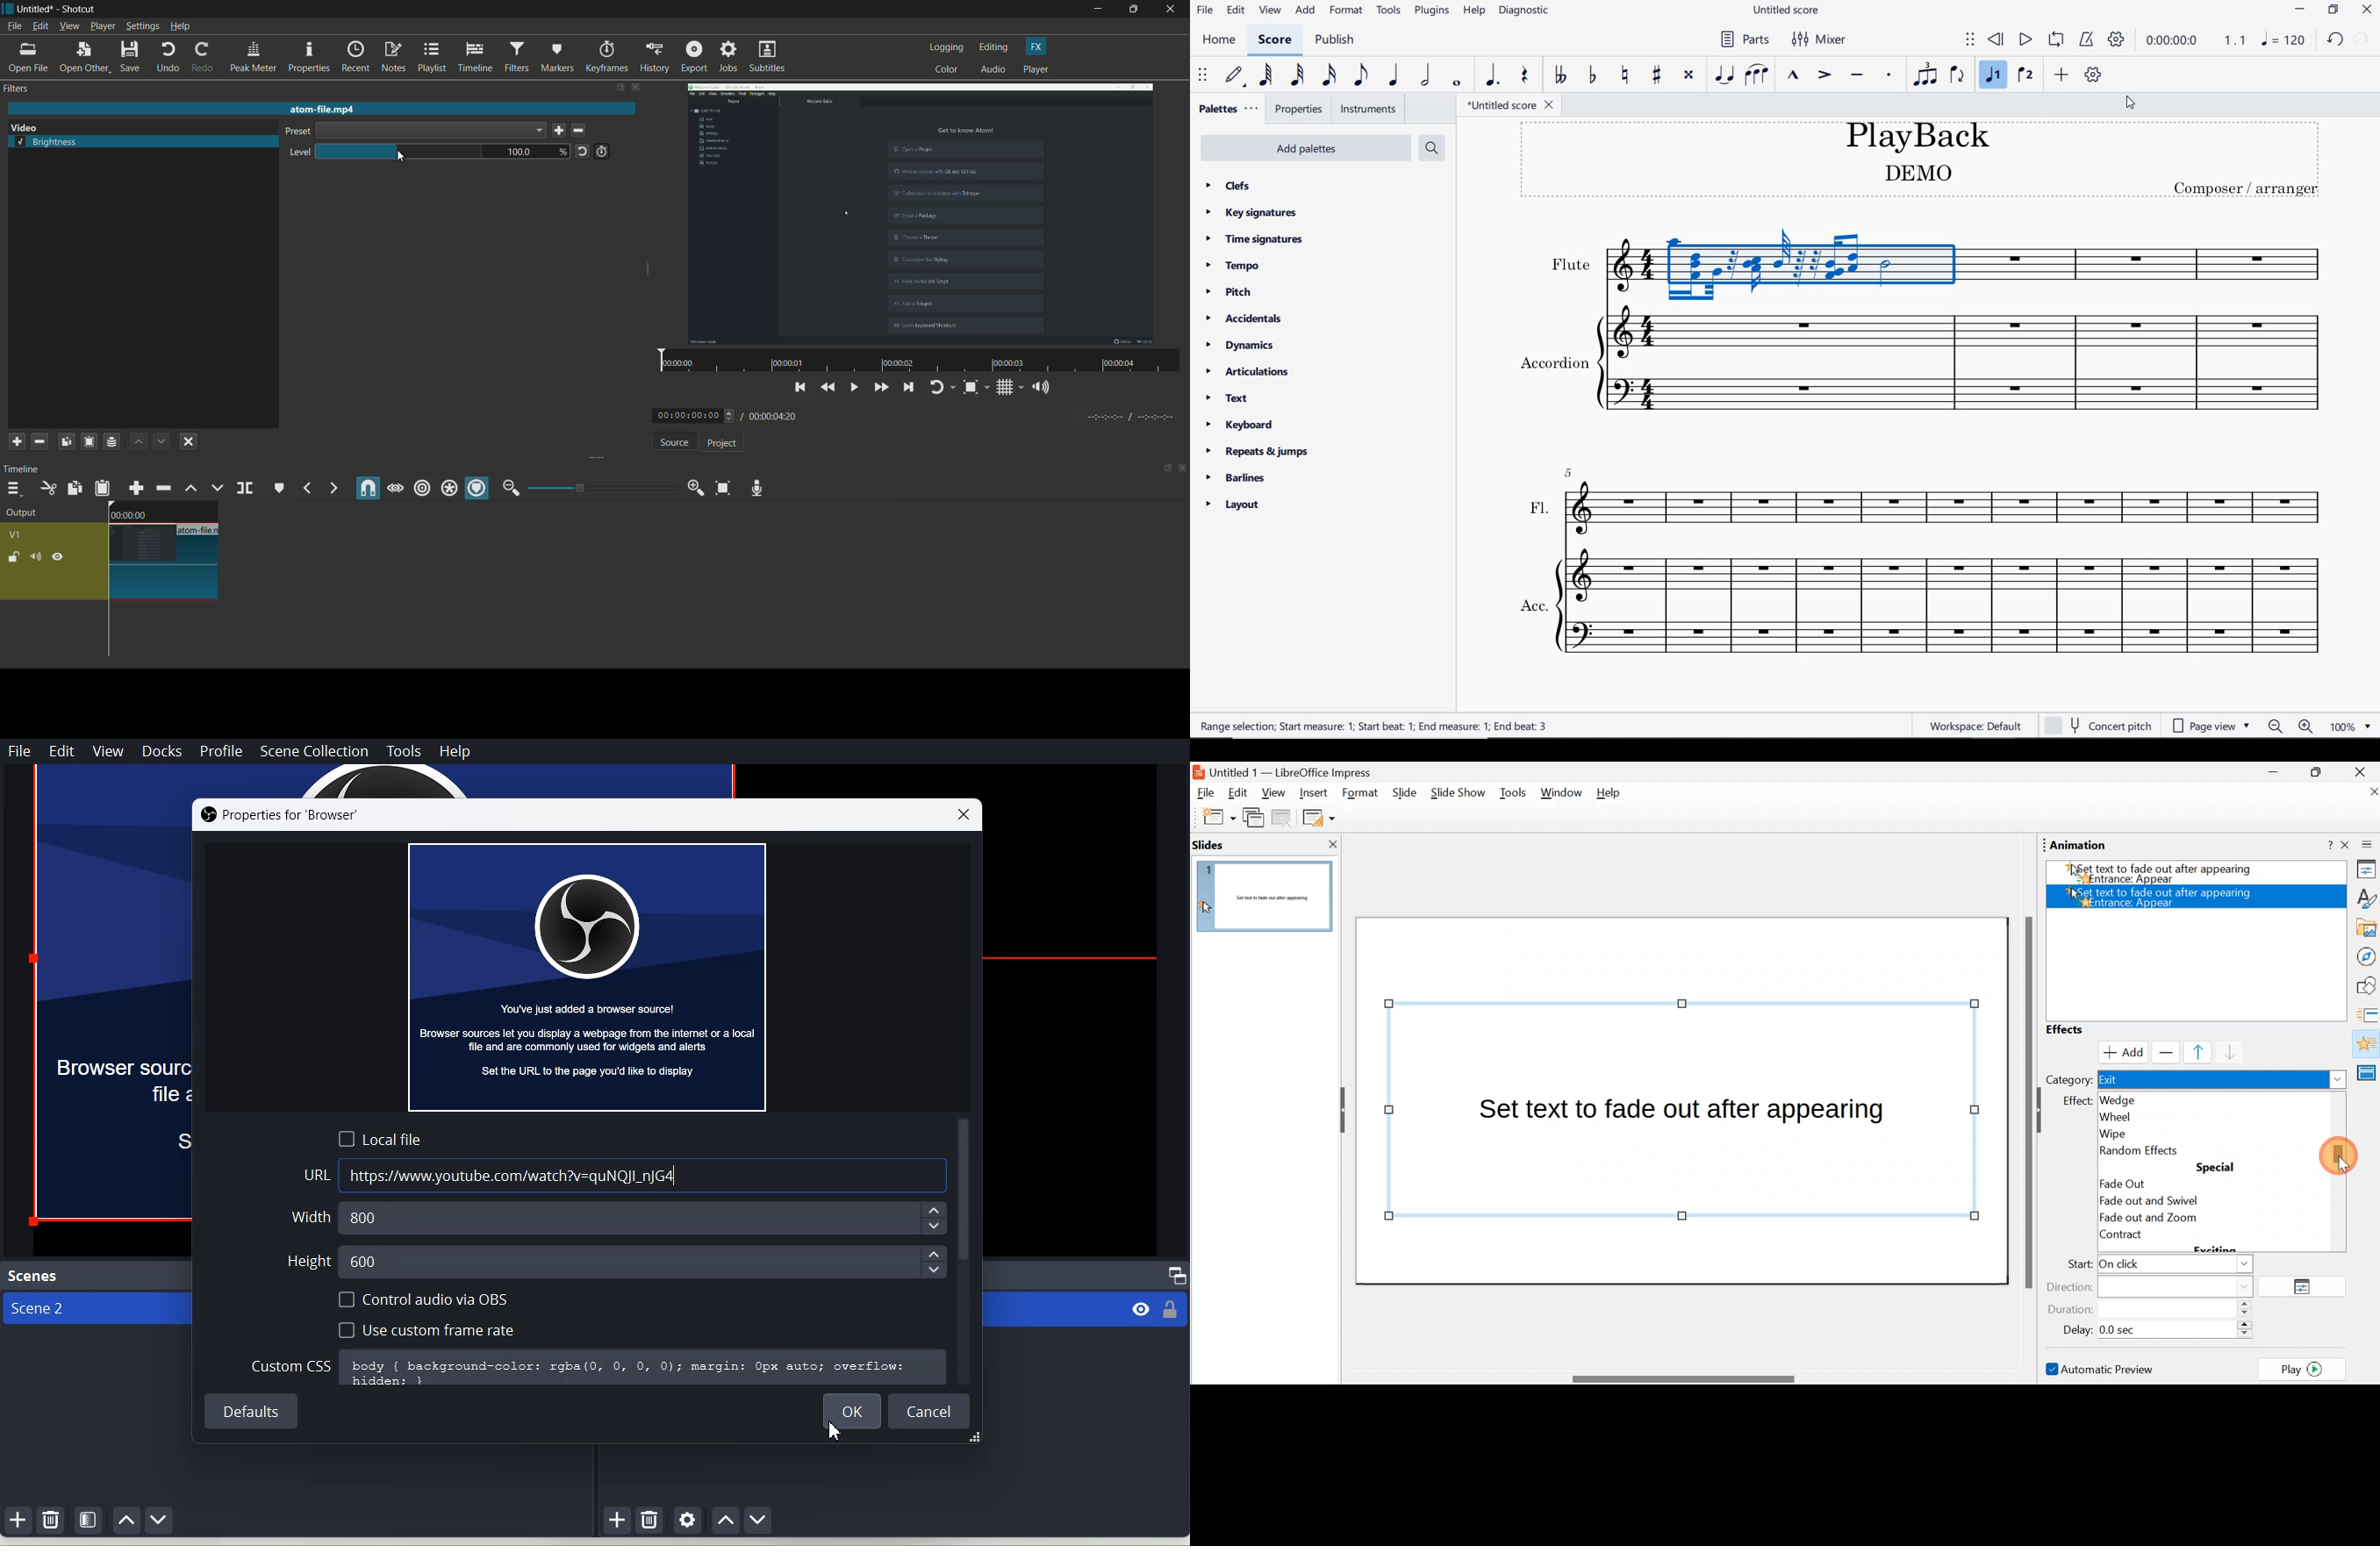  Describe the element at coordinates (304, 1258) in the screenshot. I see `Height` at that location.